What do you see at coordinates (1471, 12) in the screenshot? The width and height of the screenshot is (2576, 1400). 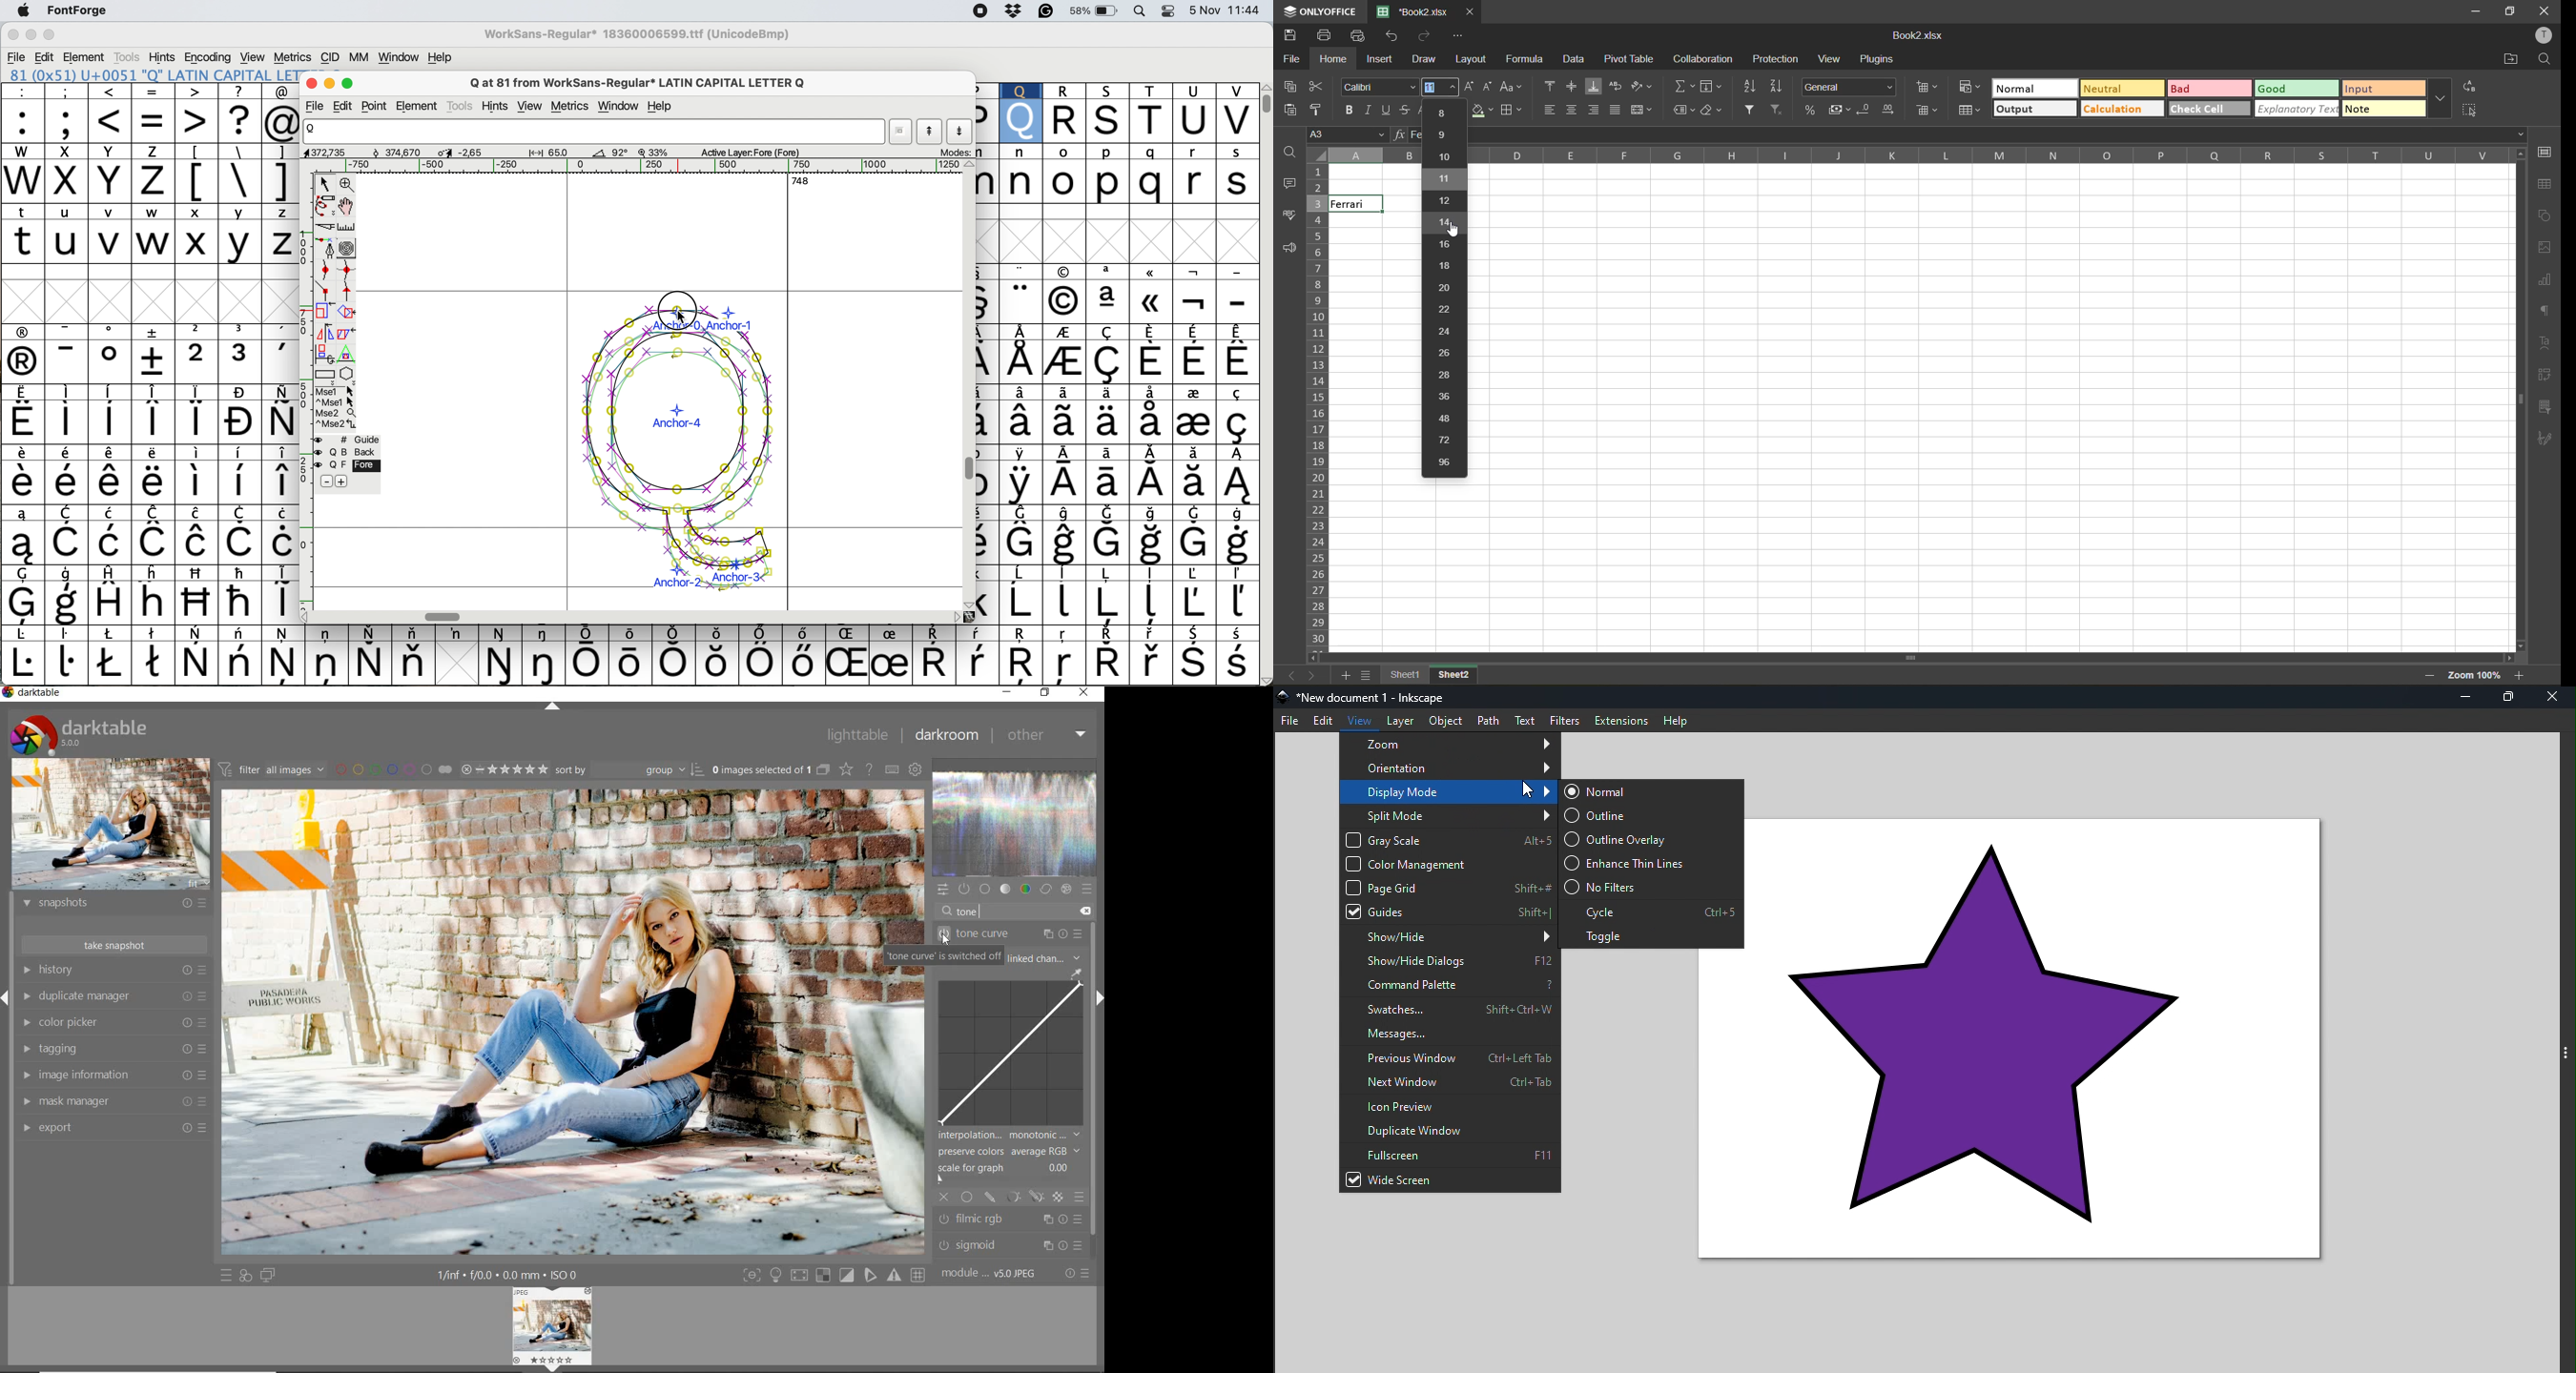 I see `close tab` at bounding box center [1471, 12].